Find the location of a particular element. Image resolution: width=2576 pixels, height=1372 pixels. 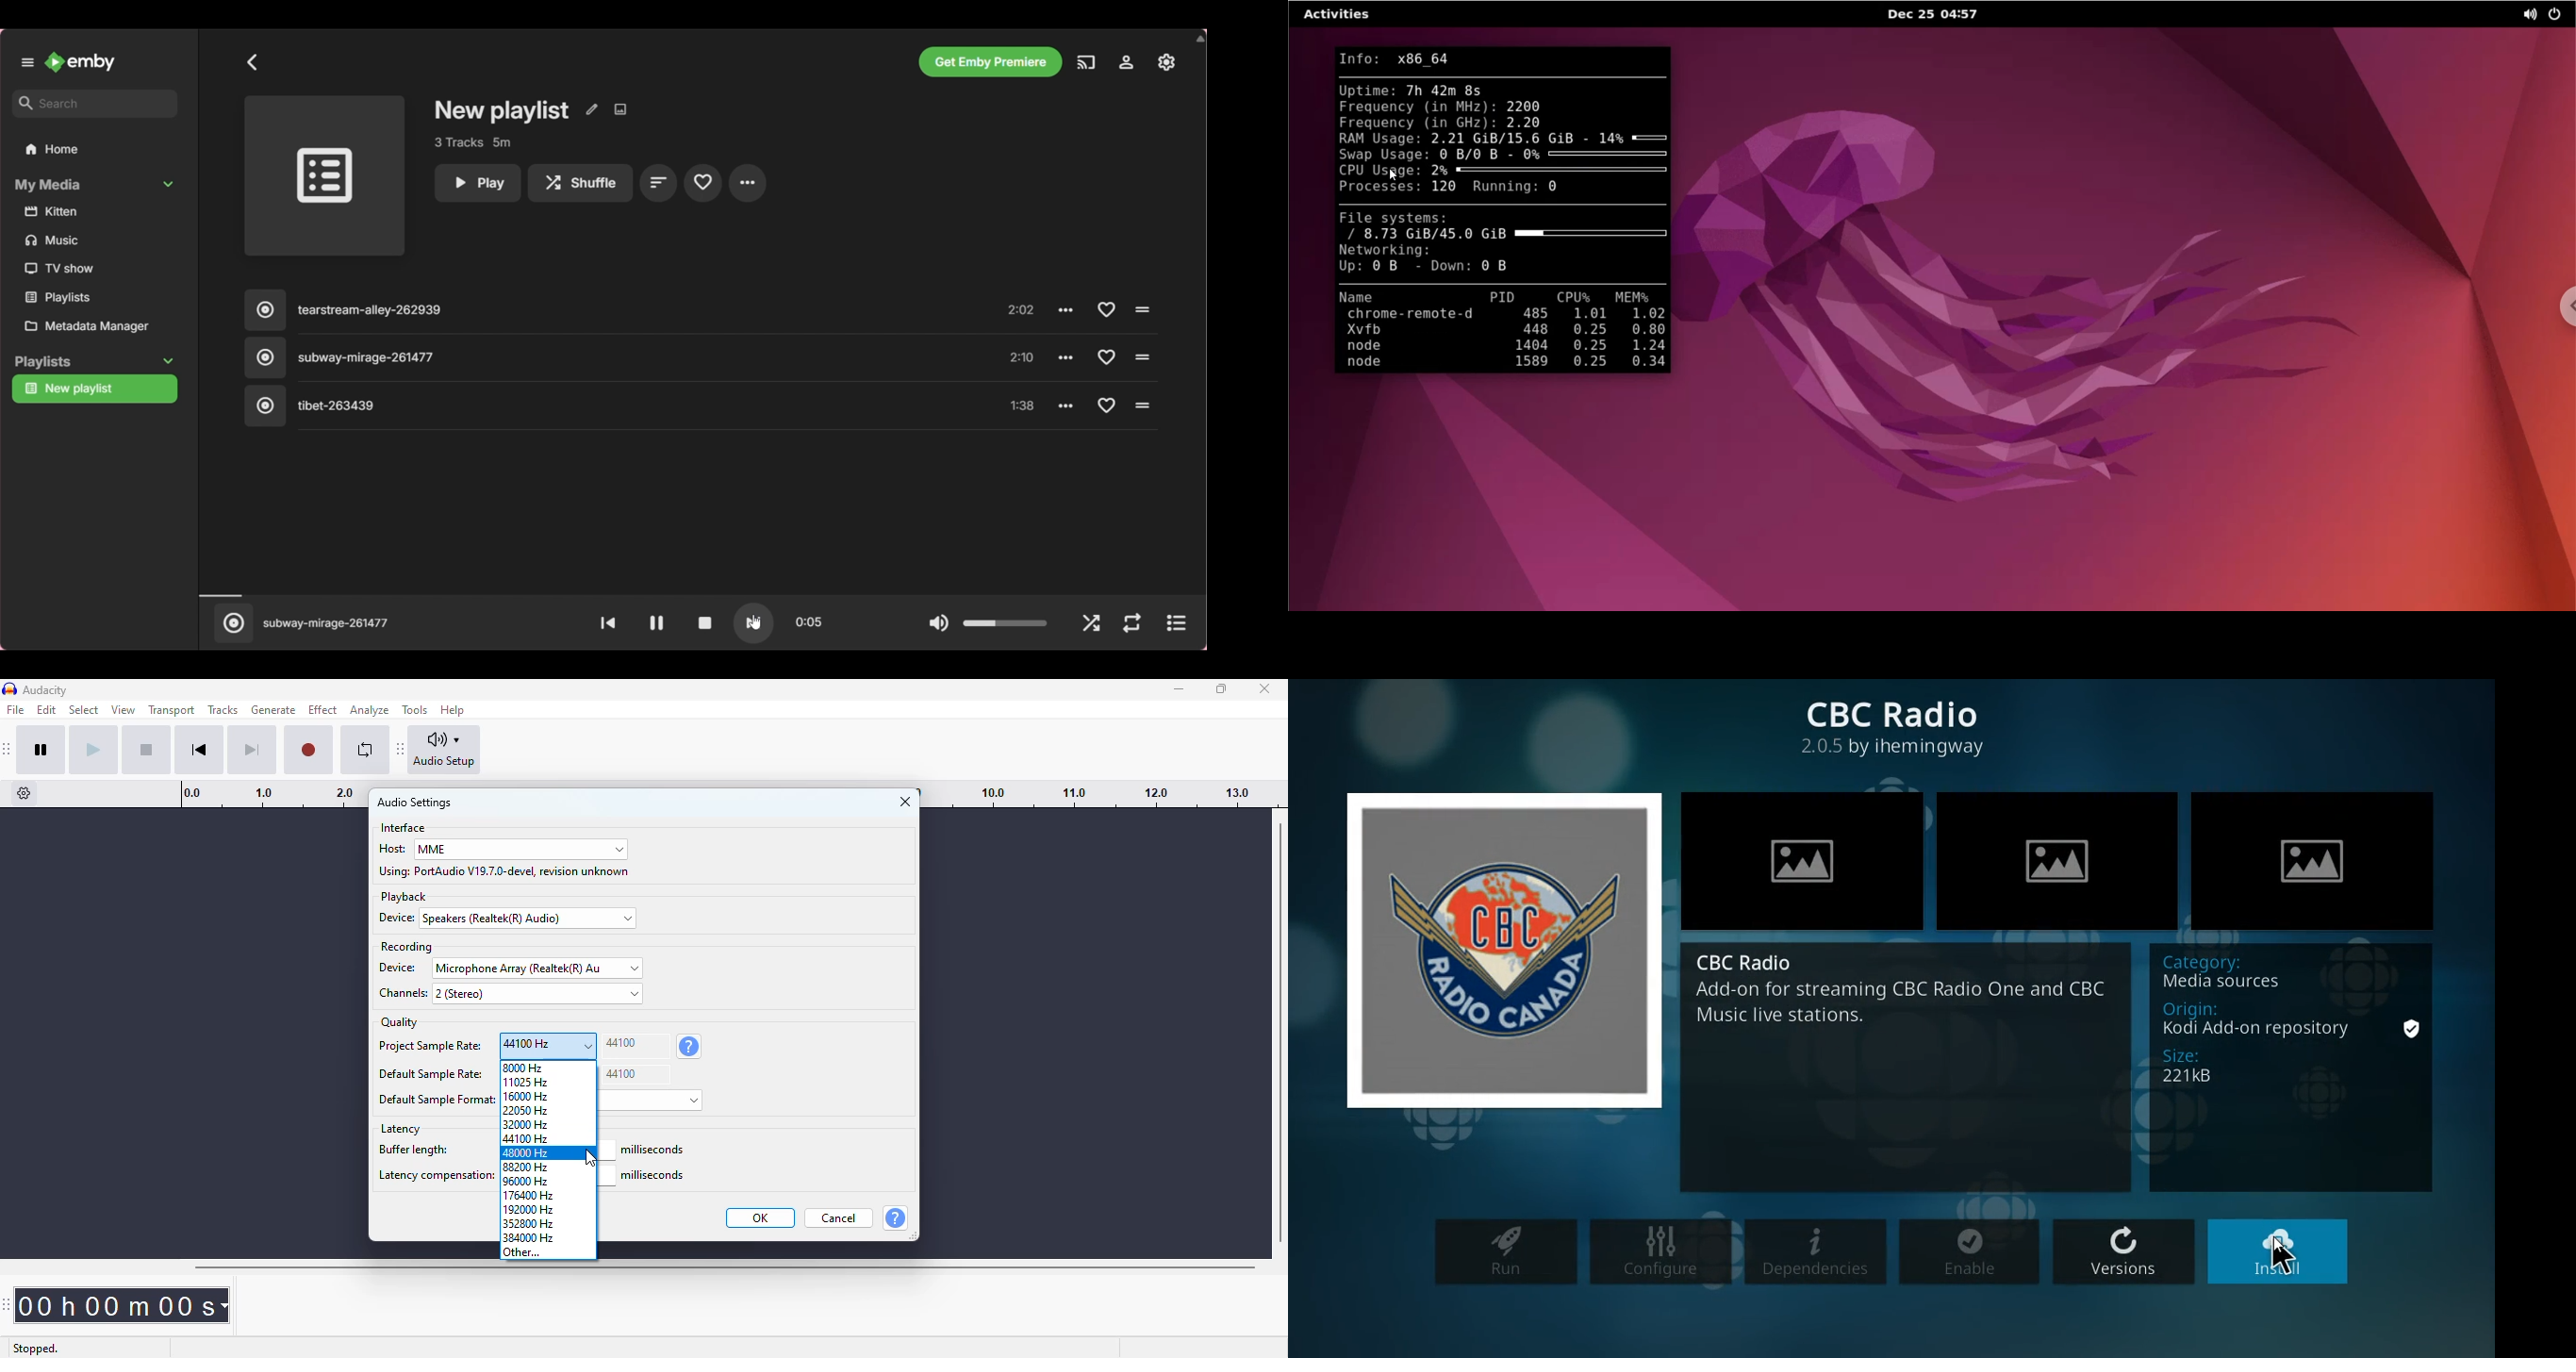

effect is located at coordinates (322, 710).